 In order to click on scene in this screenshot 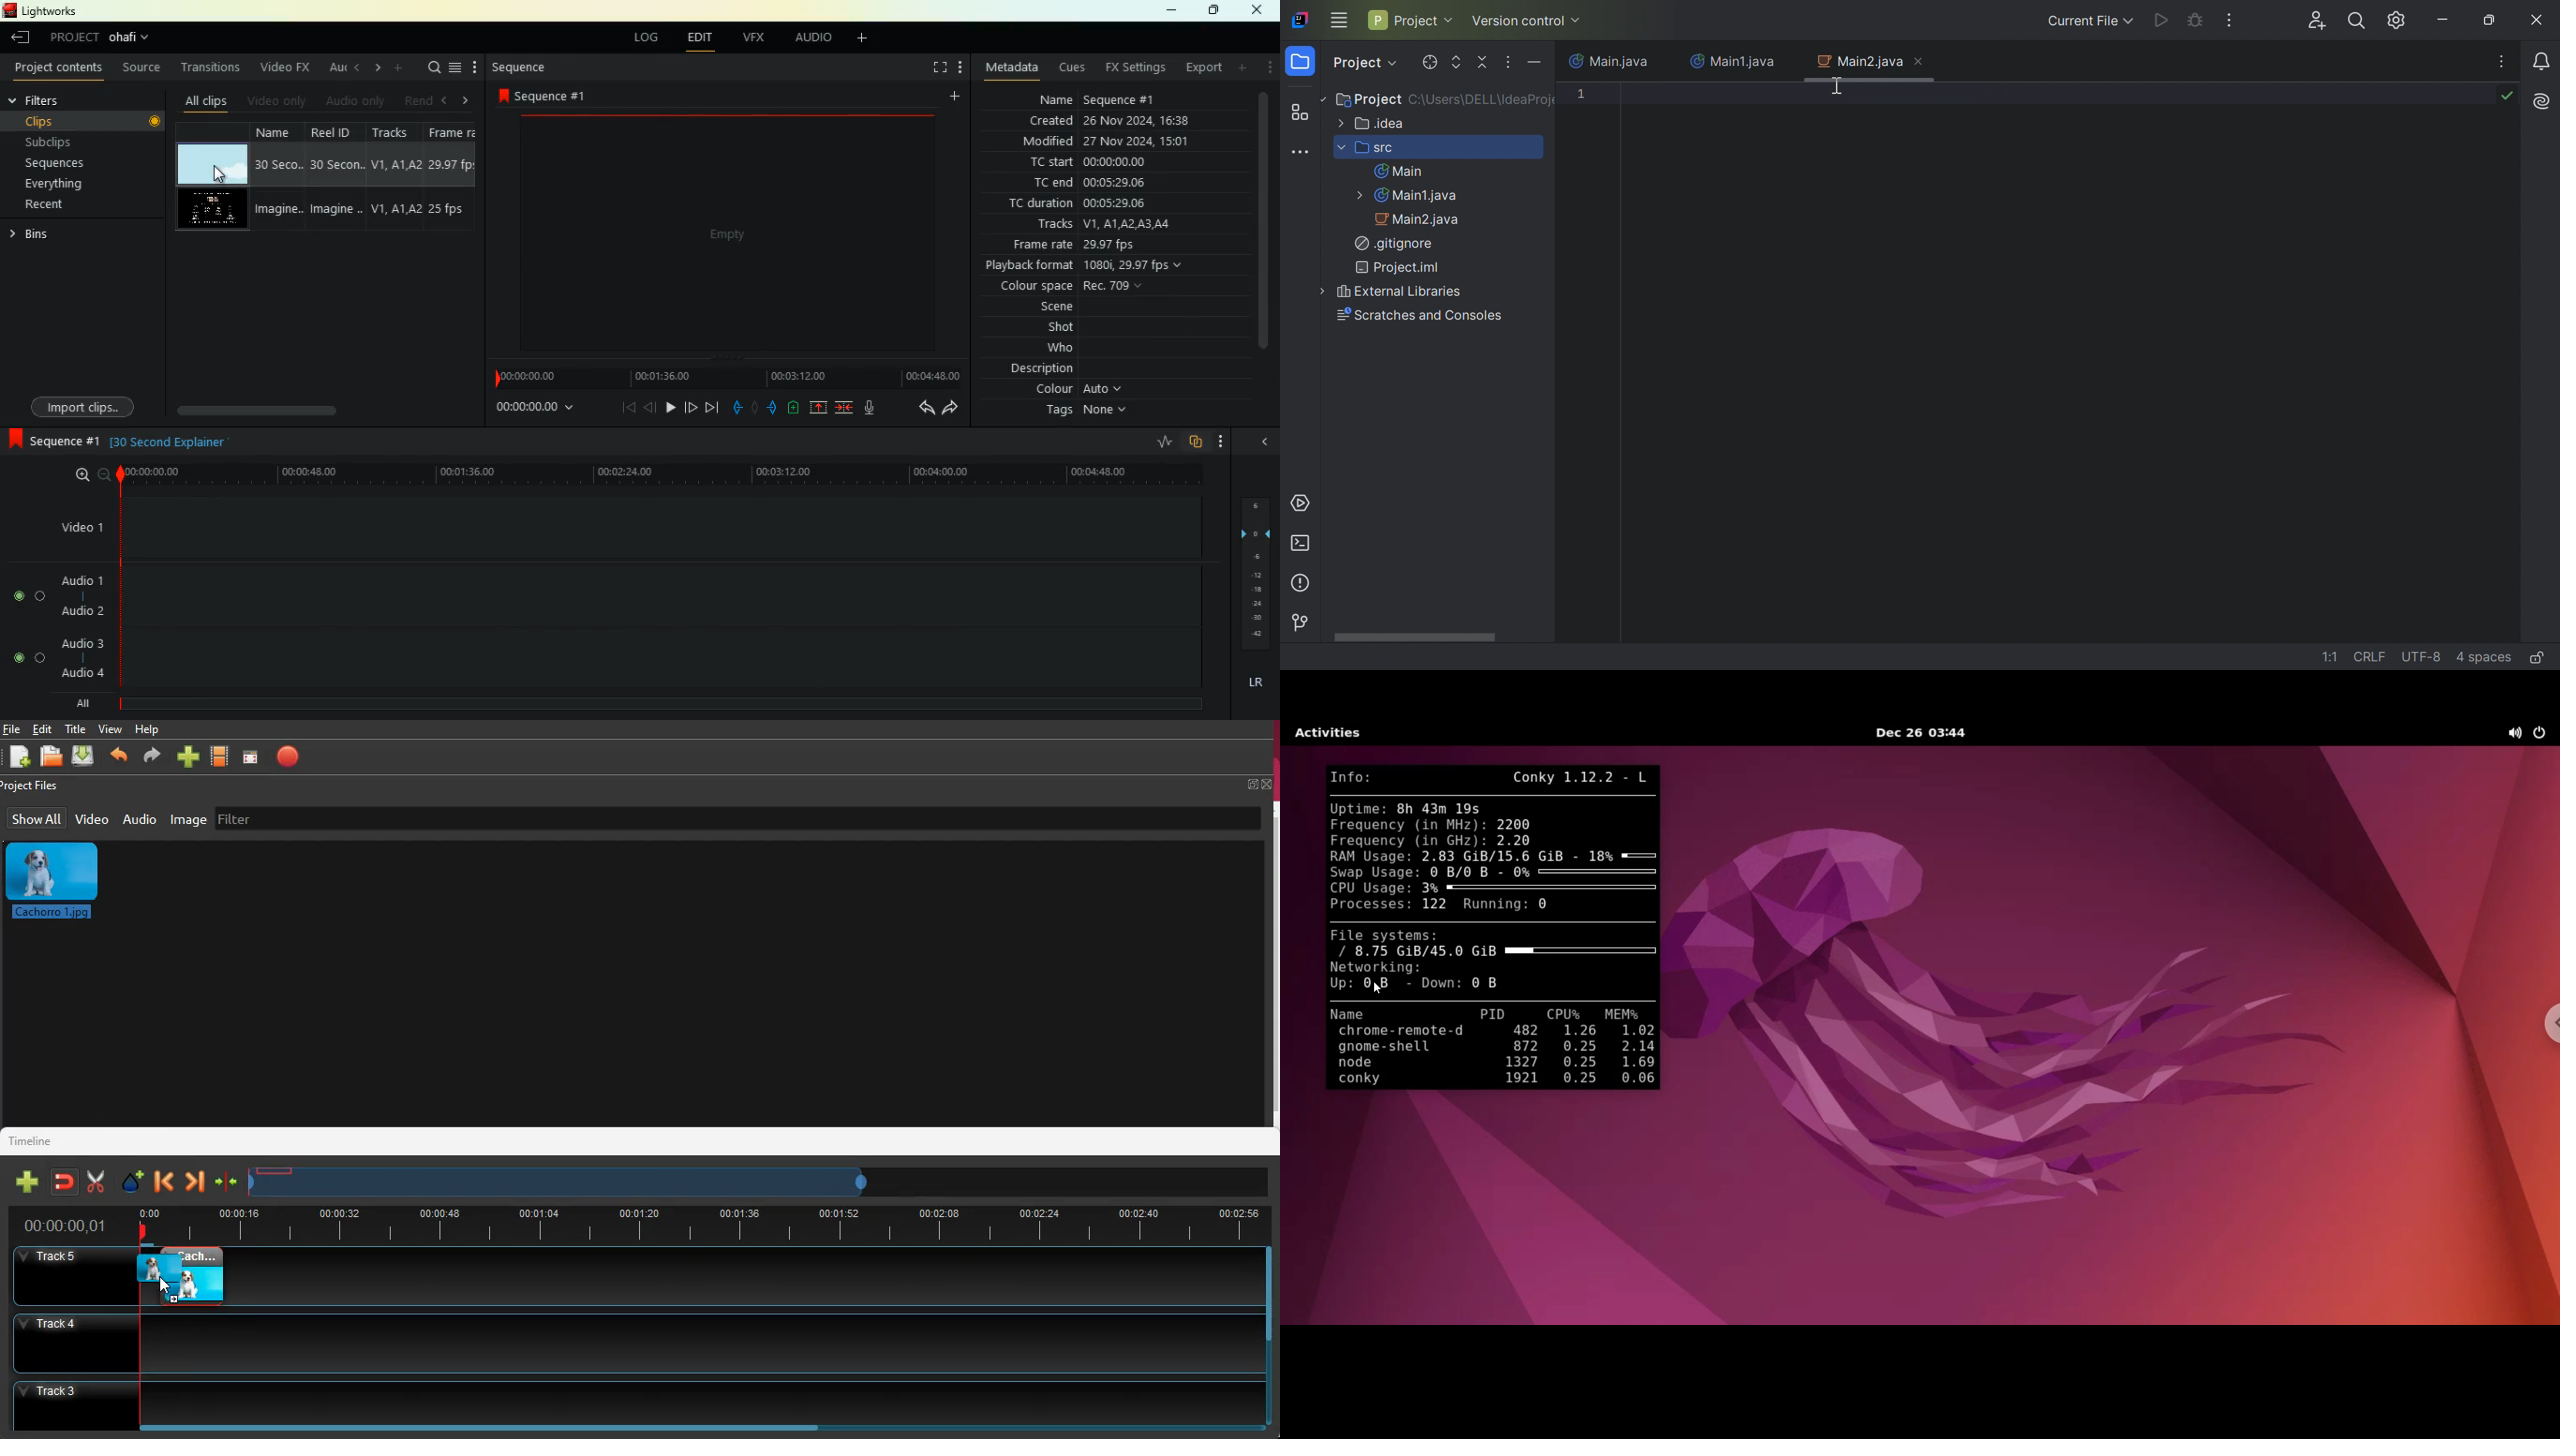, I will do `click(1062, 308)`.